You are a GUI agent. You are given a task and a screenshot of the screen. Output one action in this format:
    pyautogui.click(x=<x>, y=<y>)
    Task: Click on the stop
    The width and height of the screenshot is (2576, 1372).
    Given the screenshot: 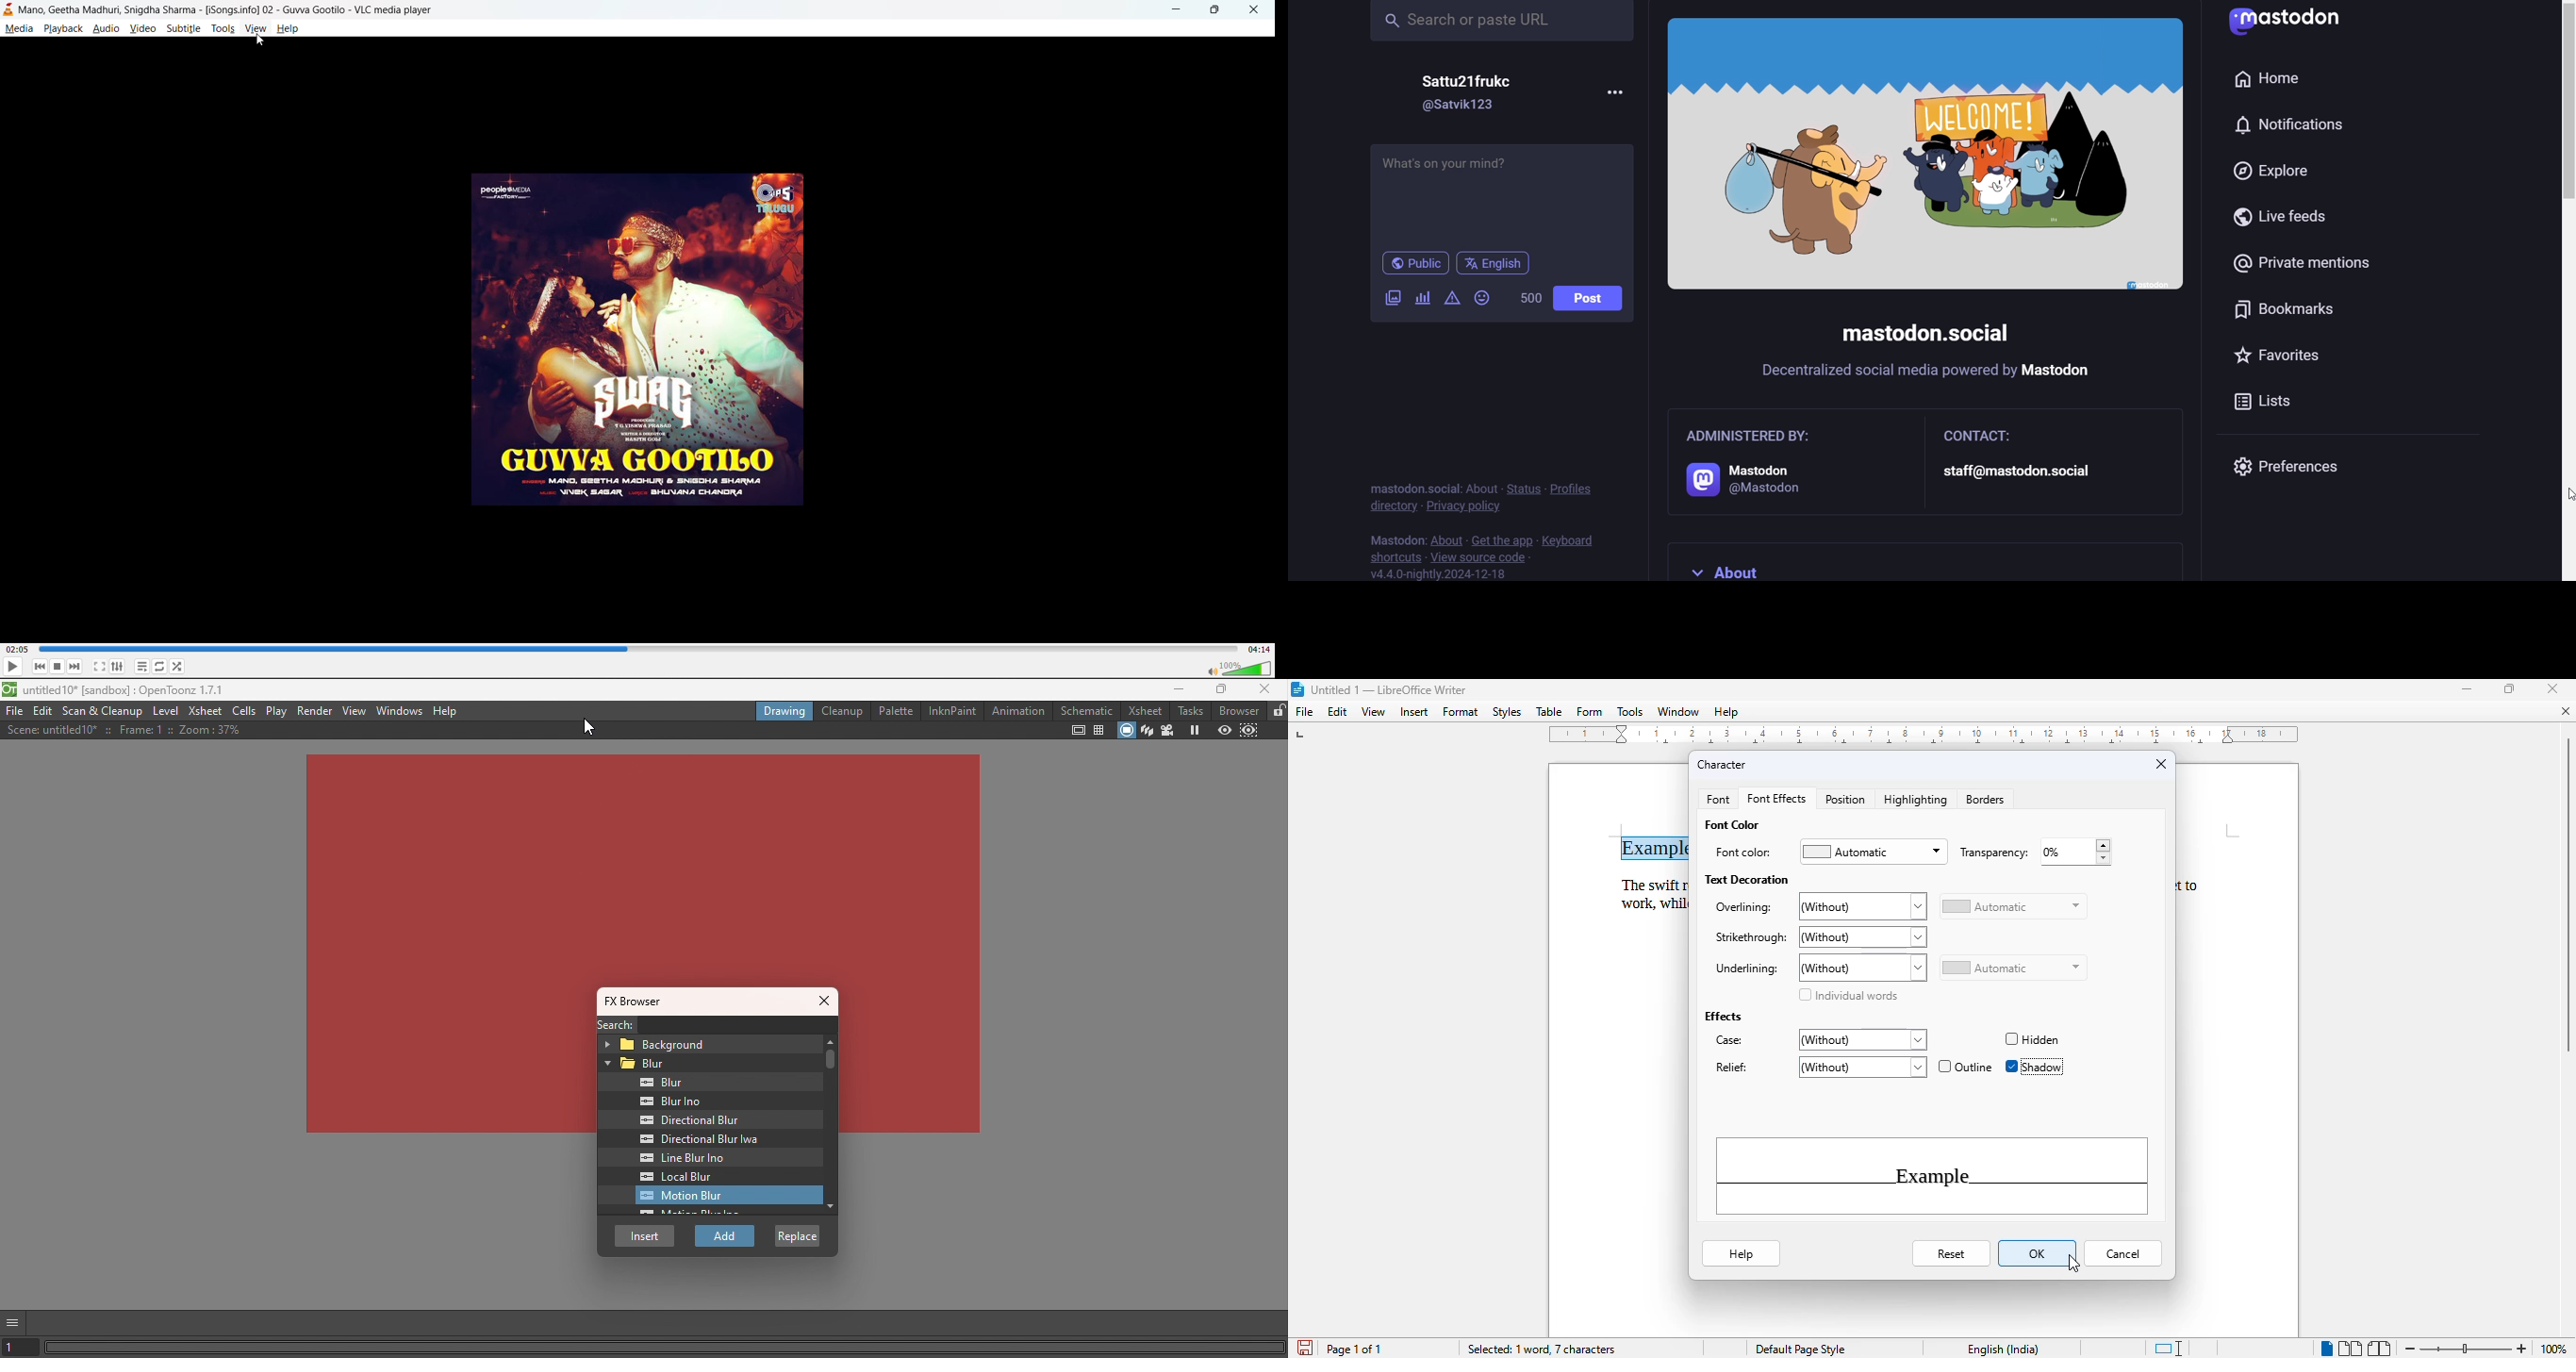 What is the action you would take?
    pyautogui.click(x=58, y=666)
    